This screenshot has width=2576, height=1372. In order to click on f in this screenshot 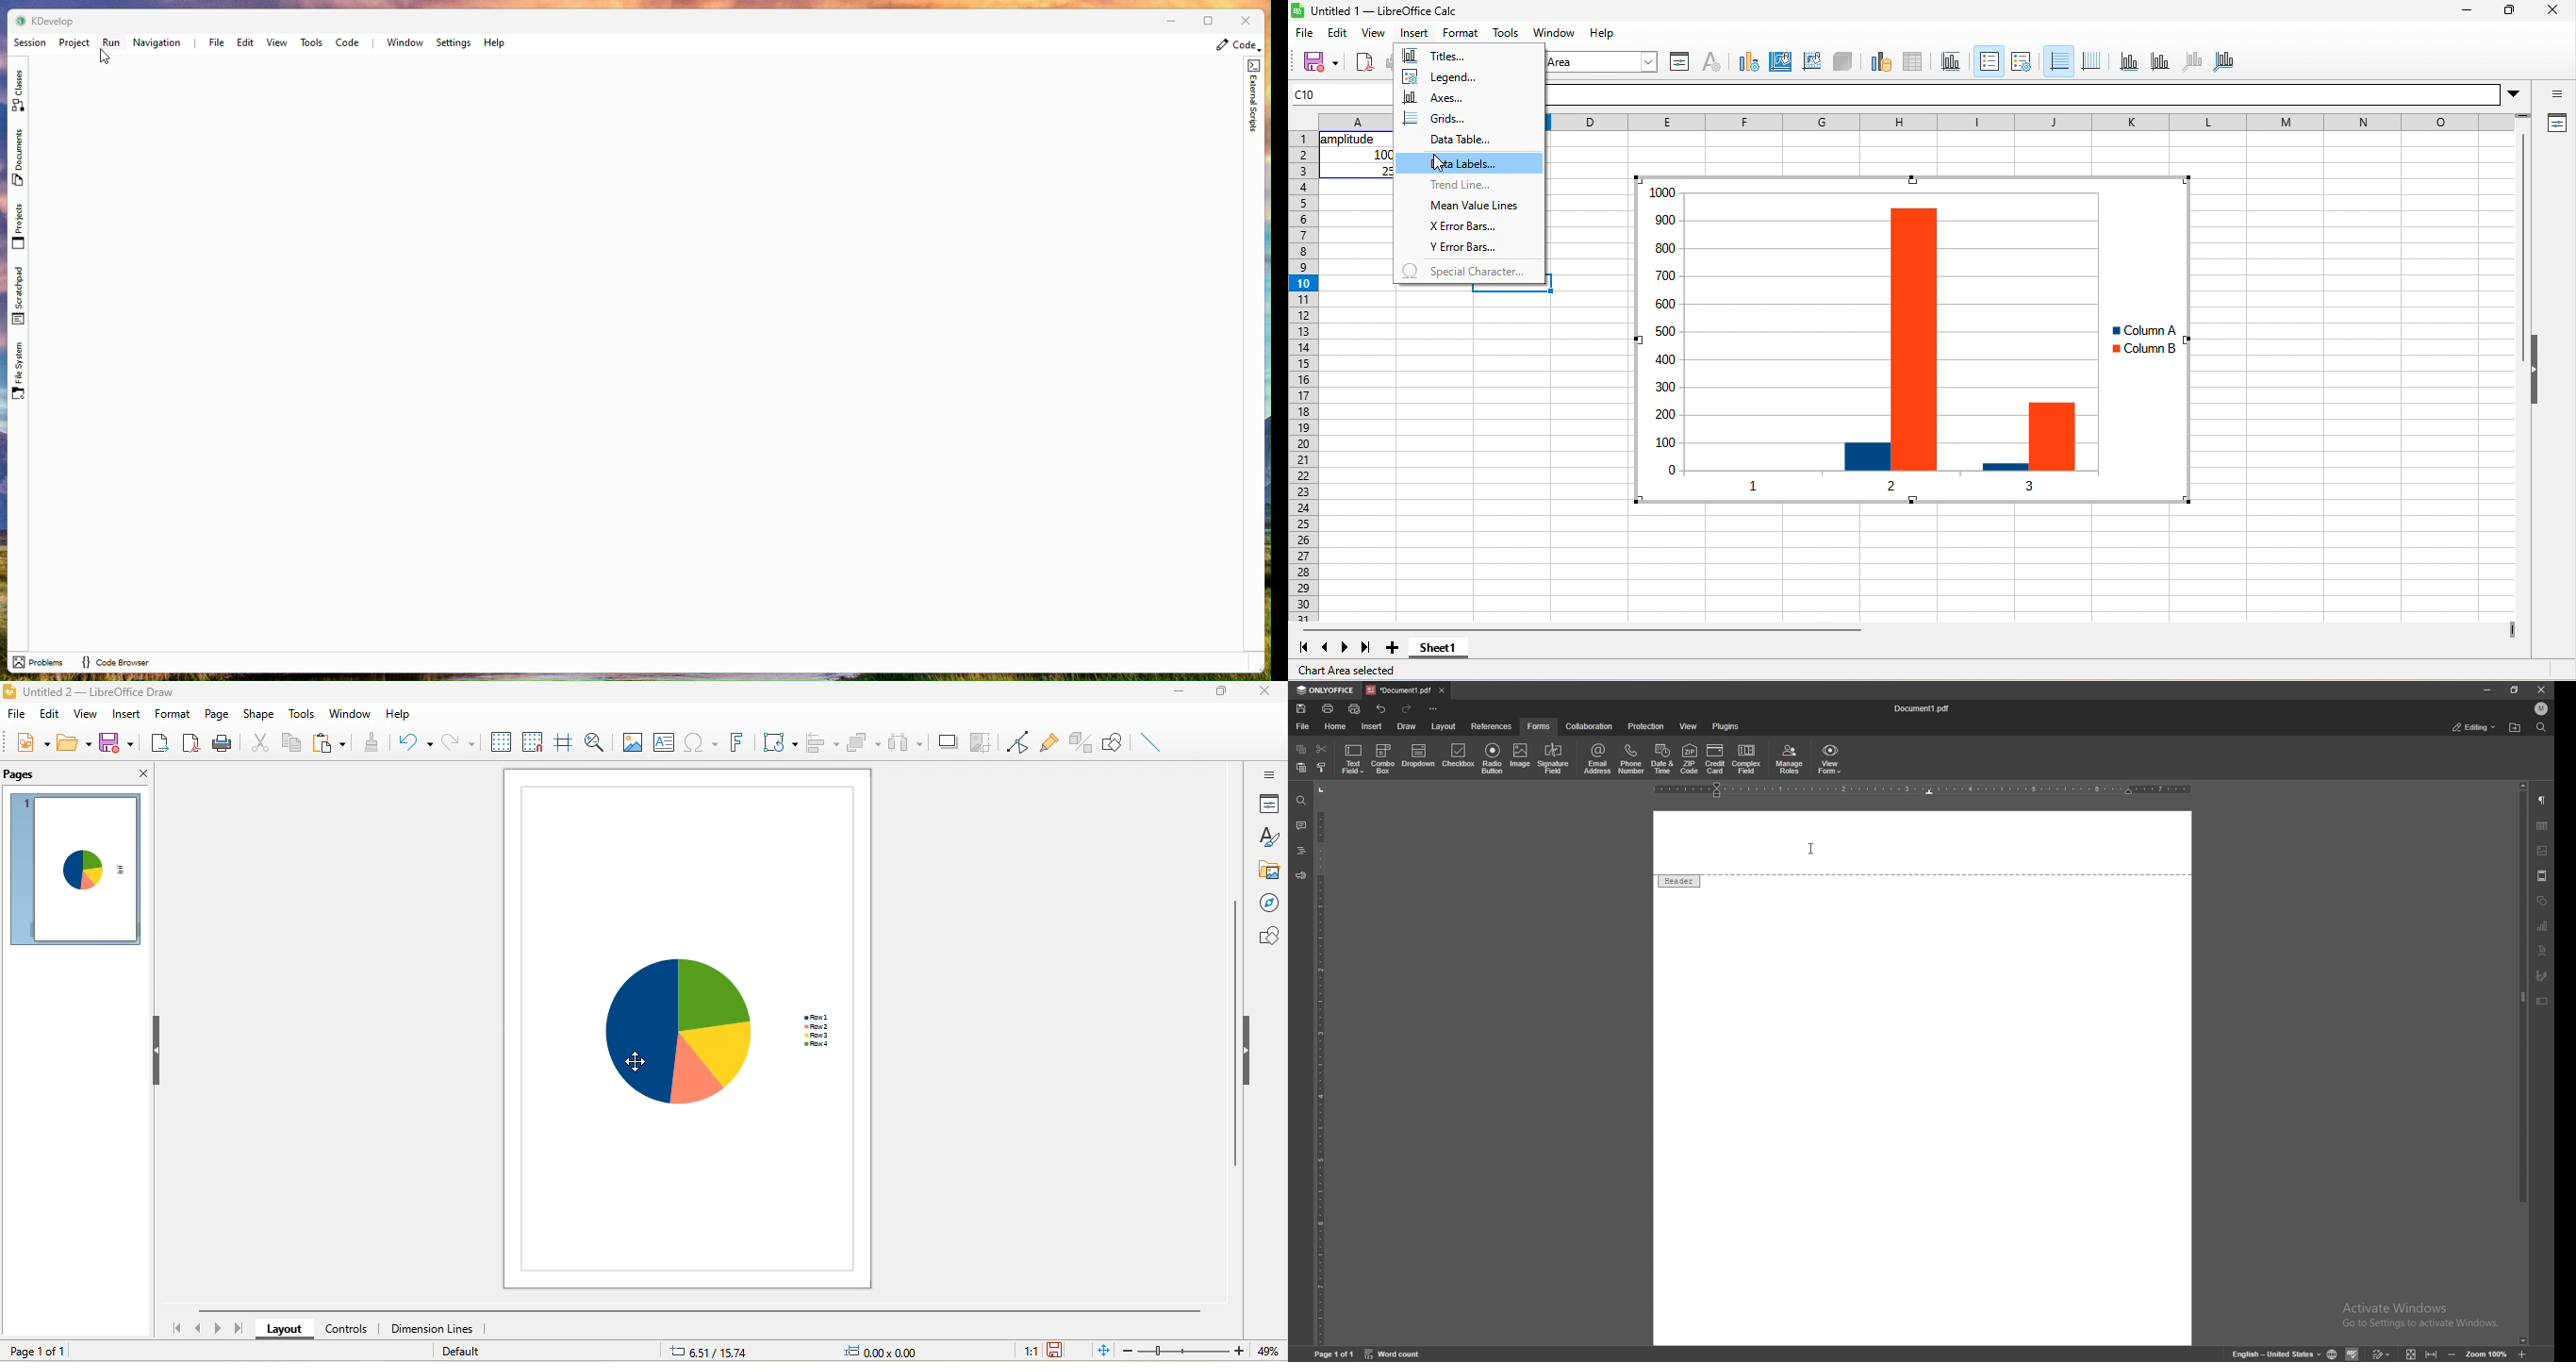, I will do `click(1539, 727)`.